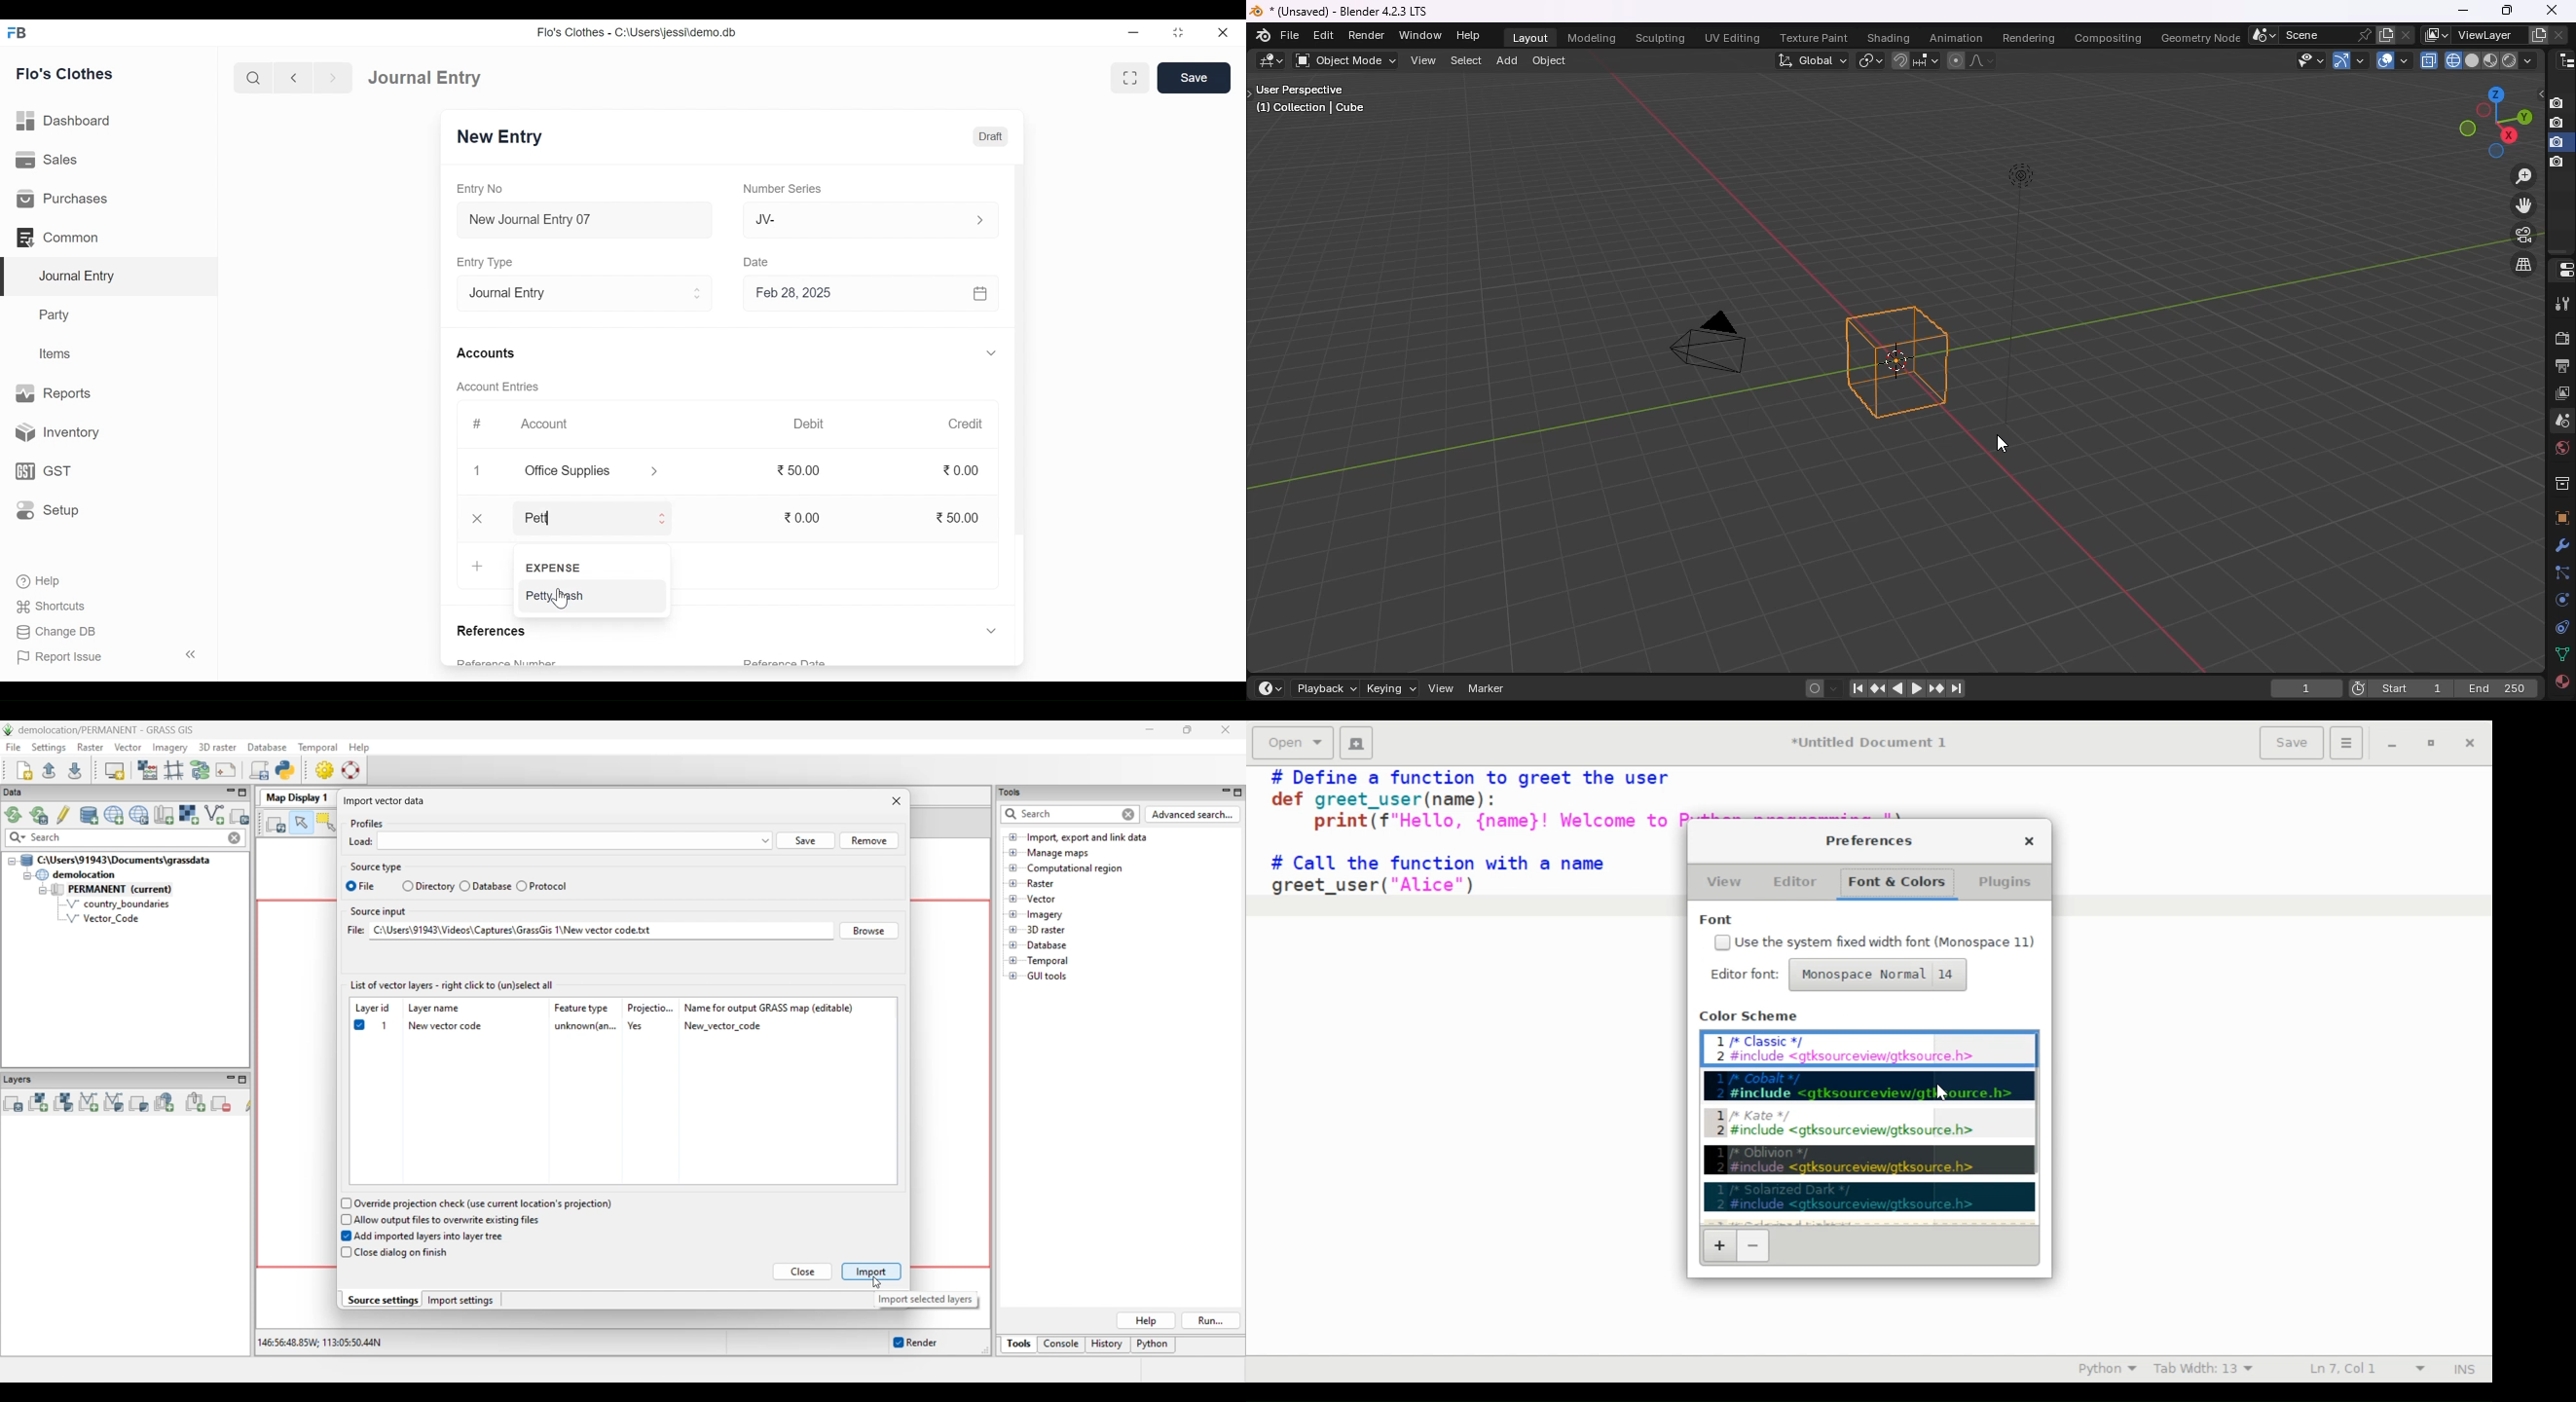  I want to click on Code, so click(1464, 848).